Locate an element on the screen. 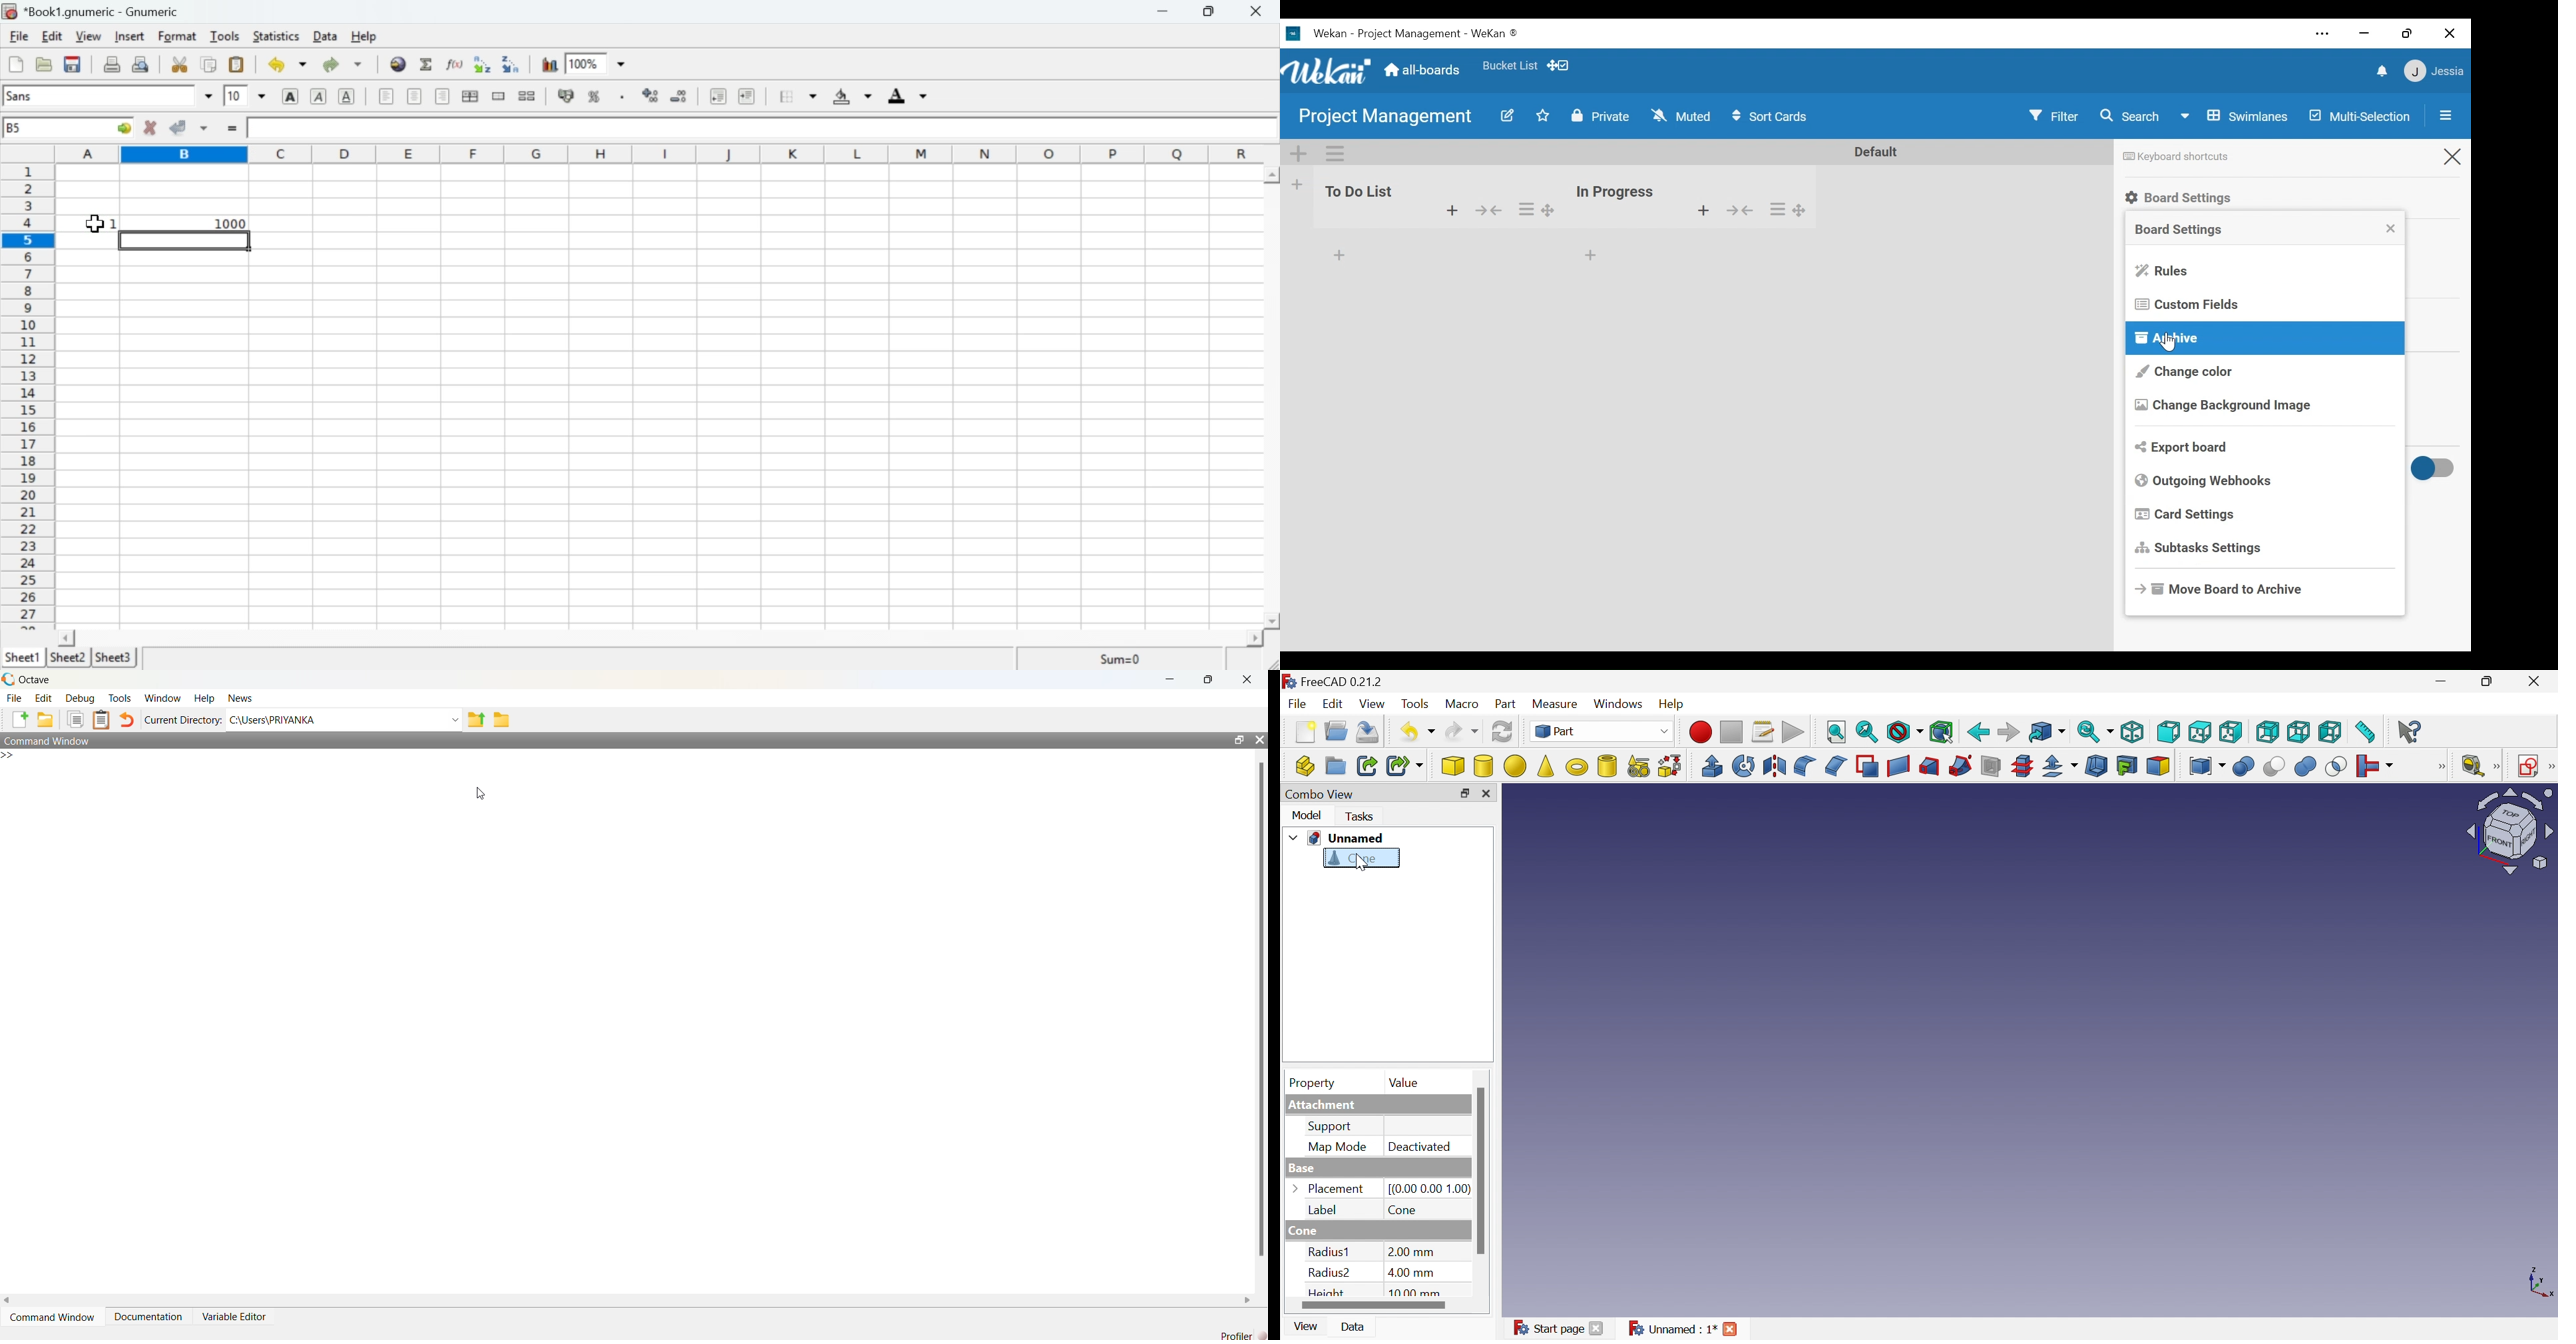 The width and height of the screenshot is (2576, 1344). Height is located at coordinates (1327, 1293).